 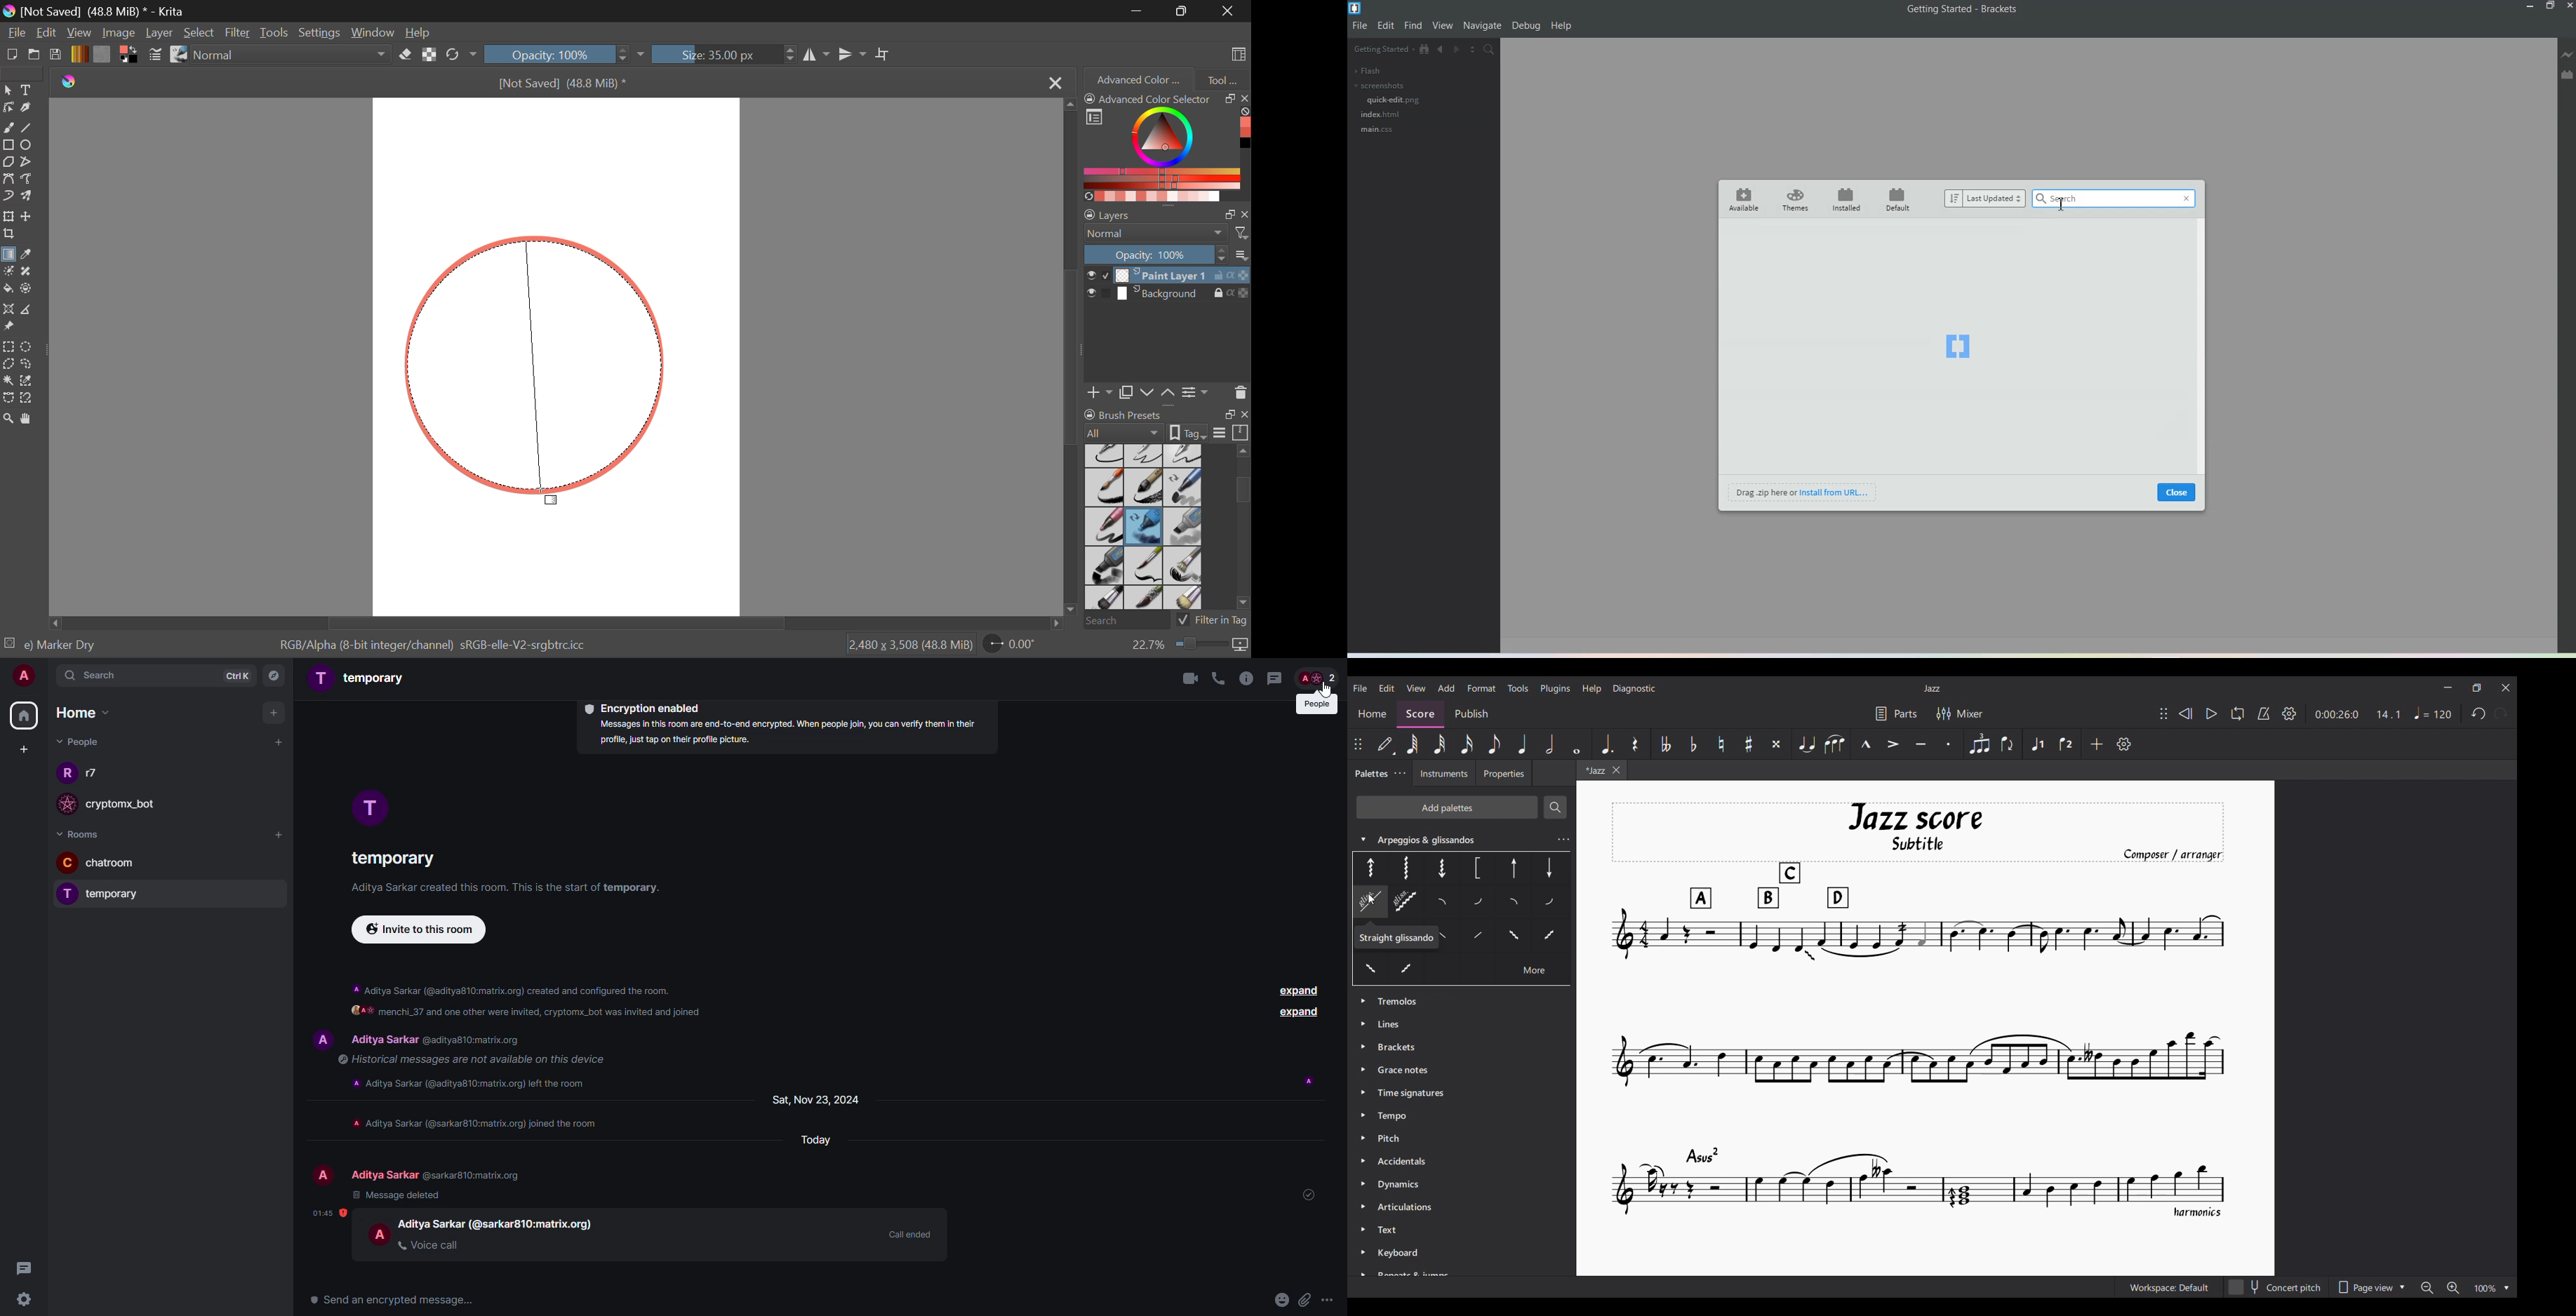 I want to click on emoji, so click(x=1282, y=1300).